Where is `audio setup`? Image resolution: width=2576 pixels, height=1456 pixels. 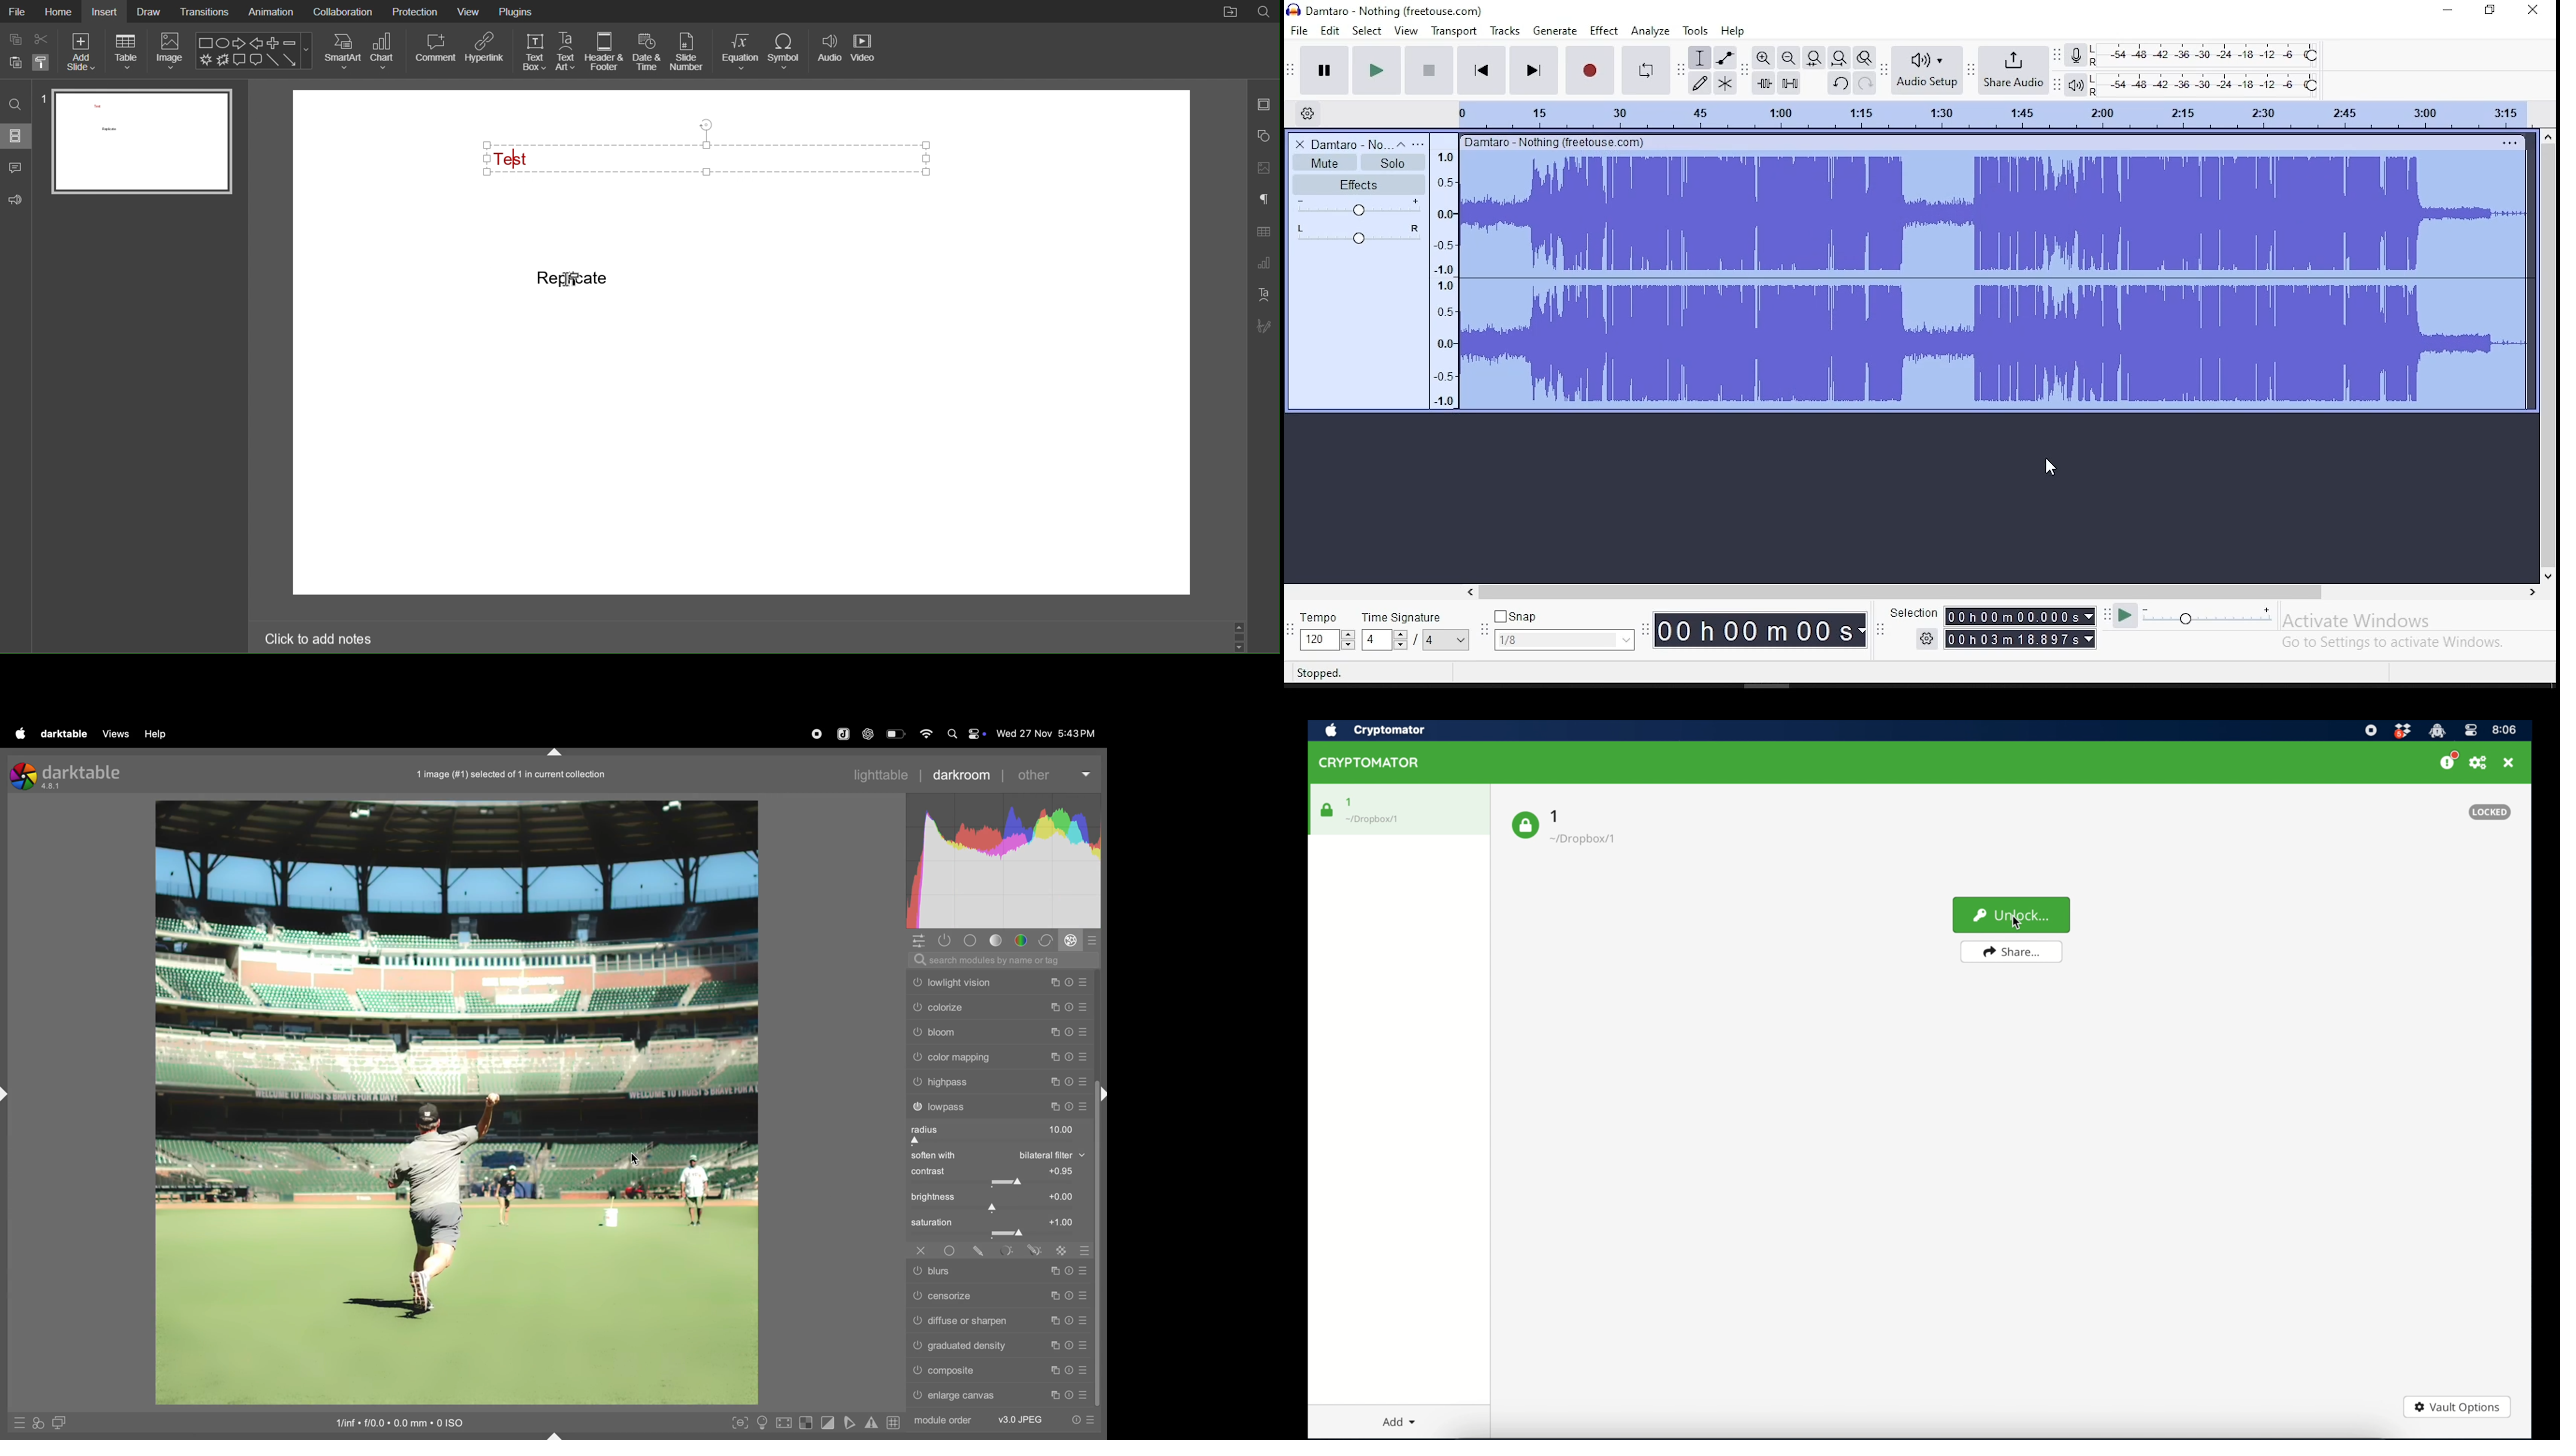
audio setup is located at coordinates (1925, 70).